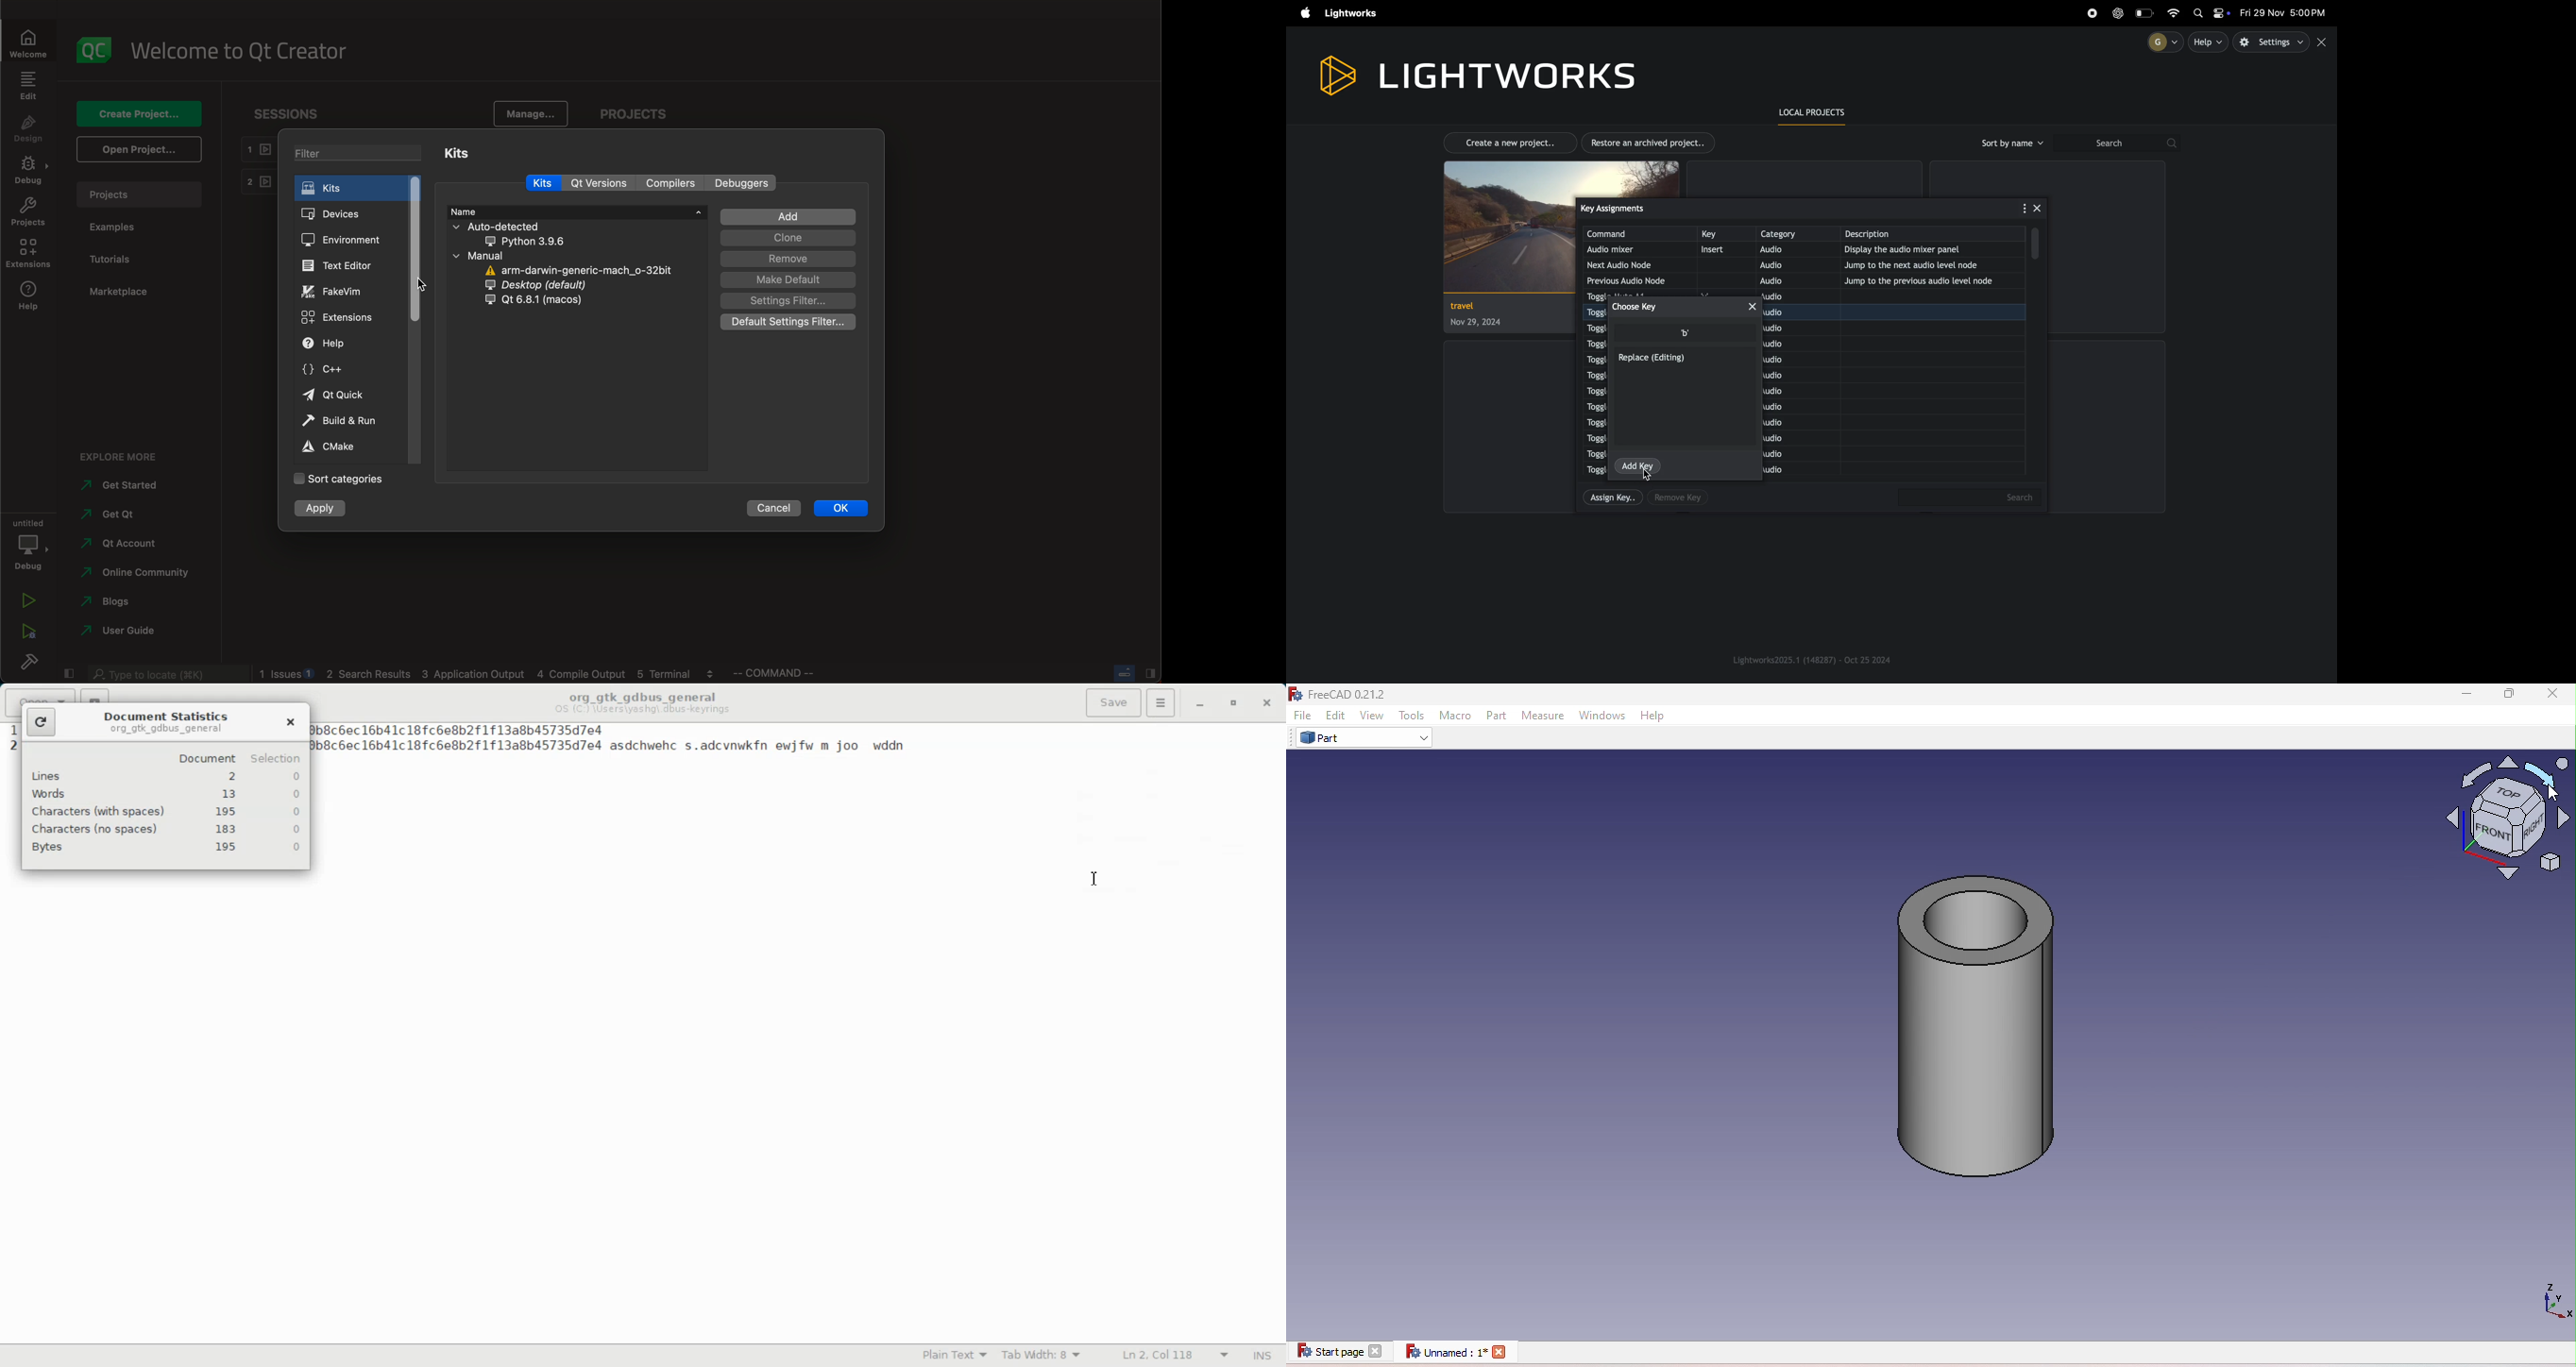 Image resolution: width=2576 pixels, height=1372 pixels. Describe the element at coordinates (11, 740) in the screenshot. I see `text line number` at that location.